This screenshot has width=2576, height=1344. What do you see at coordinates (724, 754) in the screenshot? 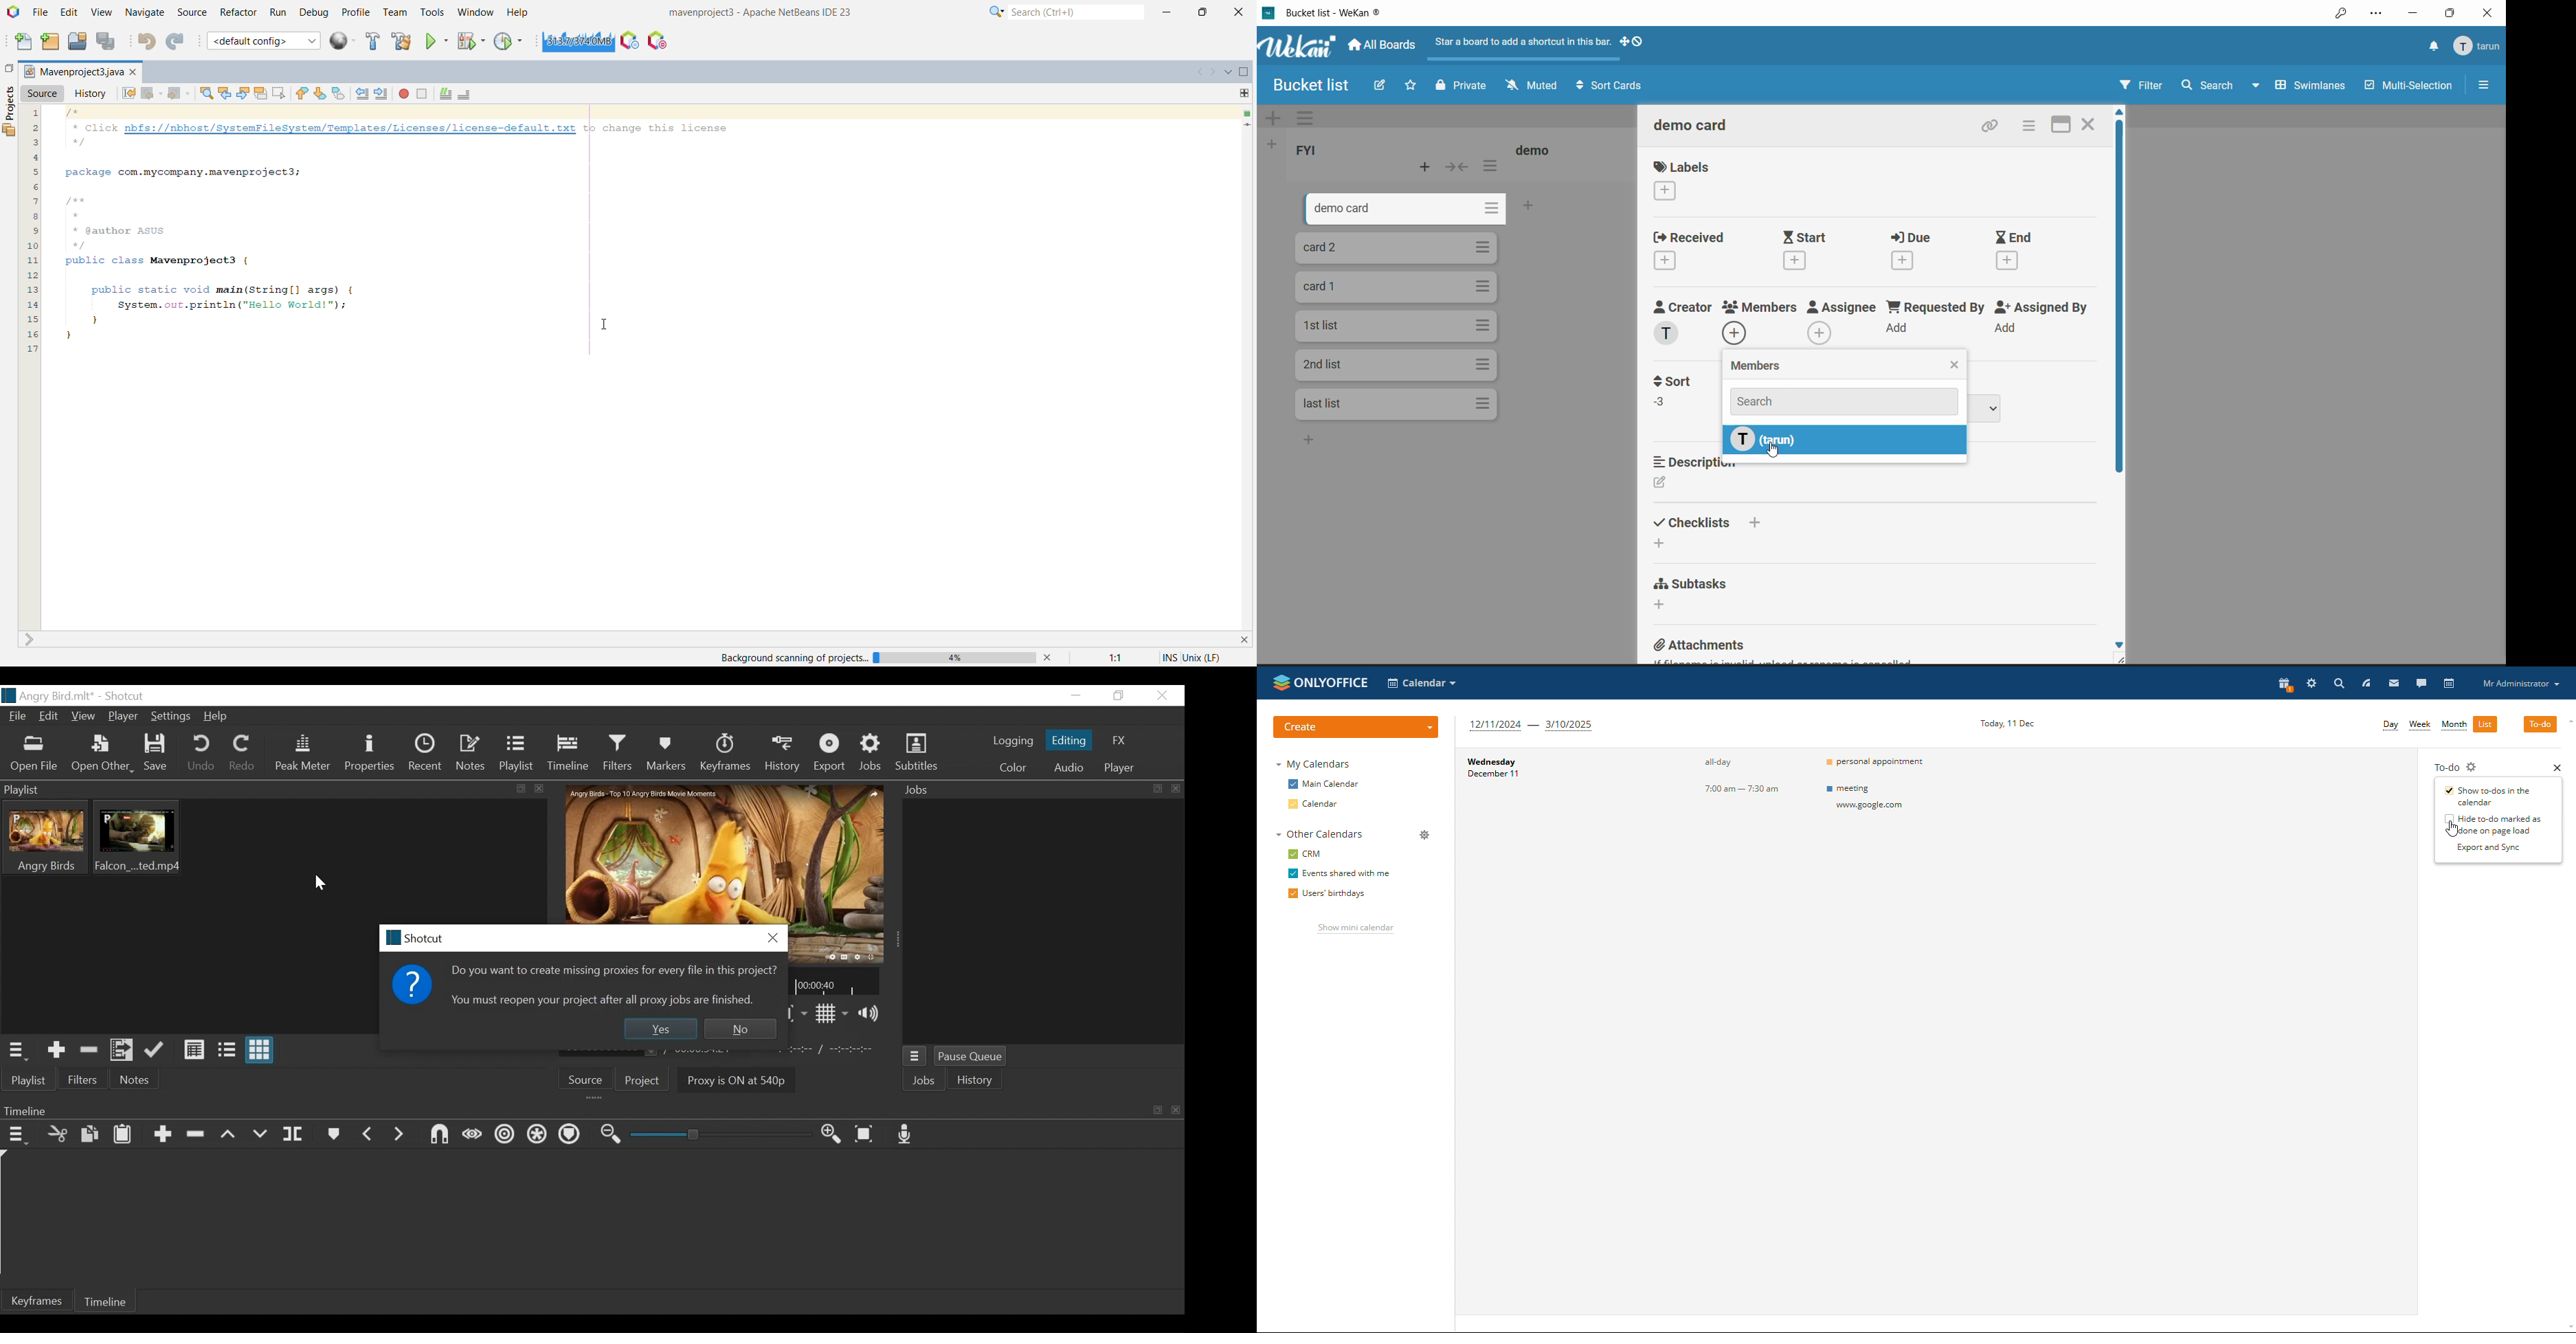
I see `Keyframes` at bounding box center [724, 754].